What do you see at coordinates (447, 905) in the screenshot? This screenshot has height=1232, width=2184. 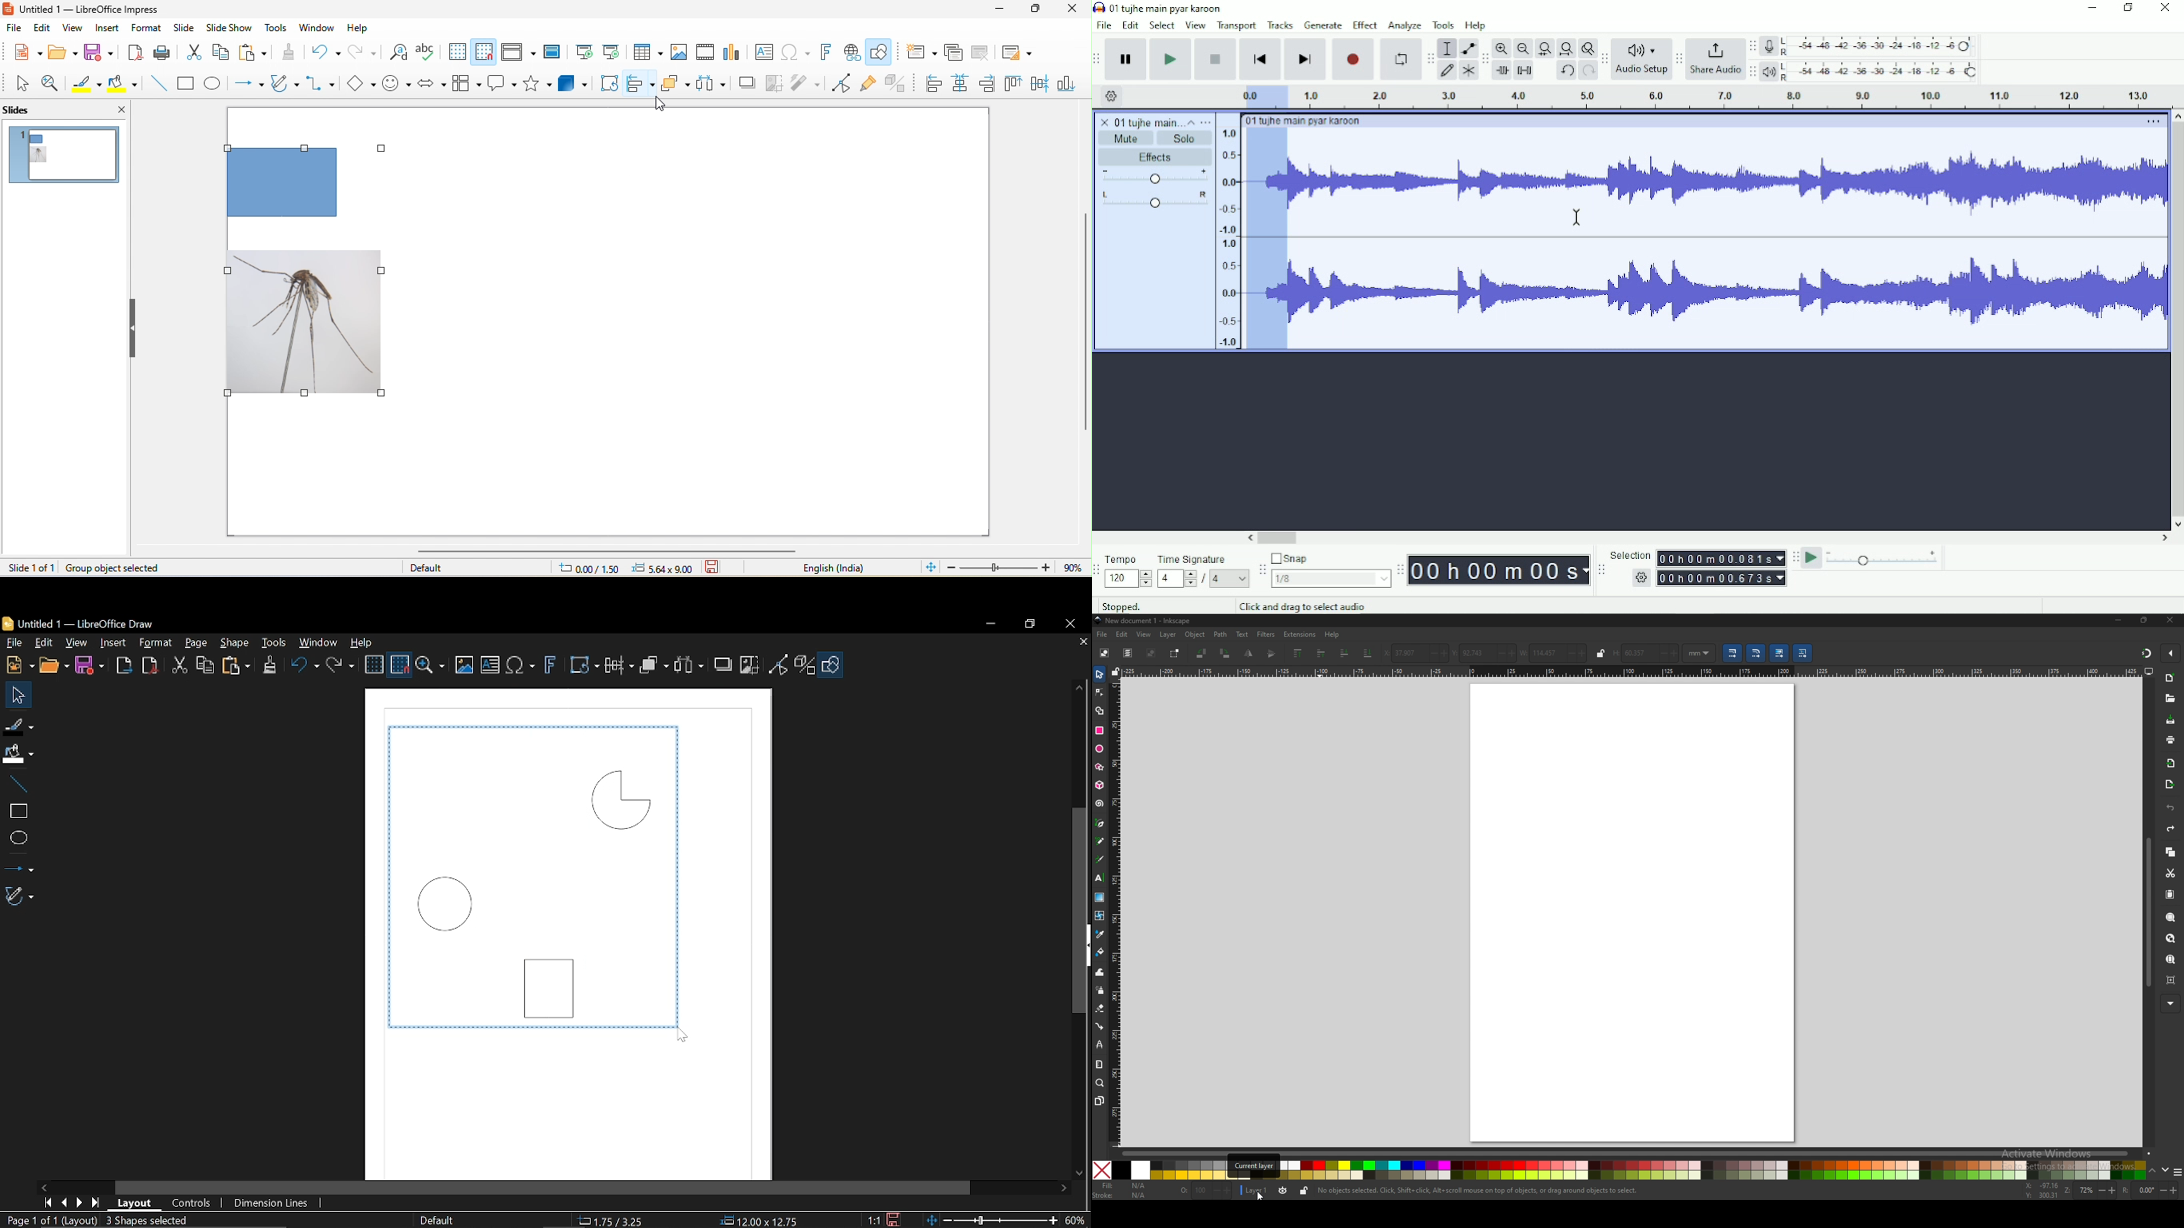 I see `Circle` at bounding box center [447, 905].